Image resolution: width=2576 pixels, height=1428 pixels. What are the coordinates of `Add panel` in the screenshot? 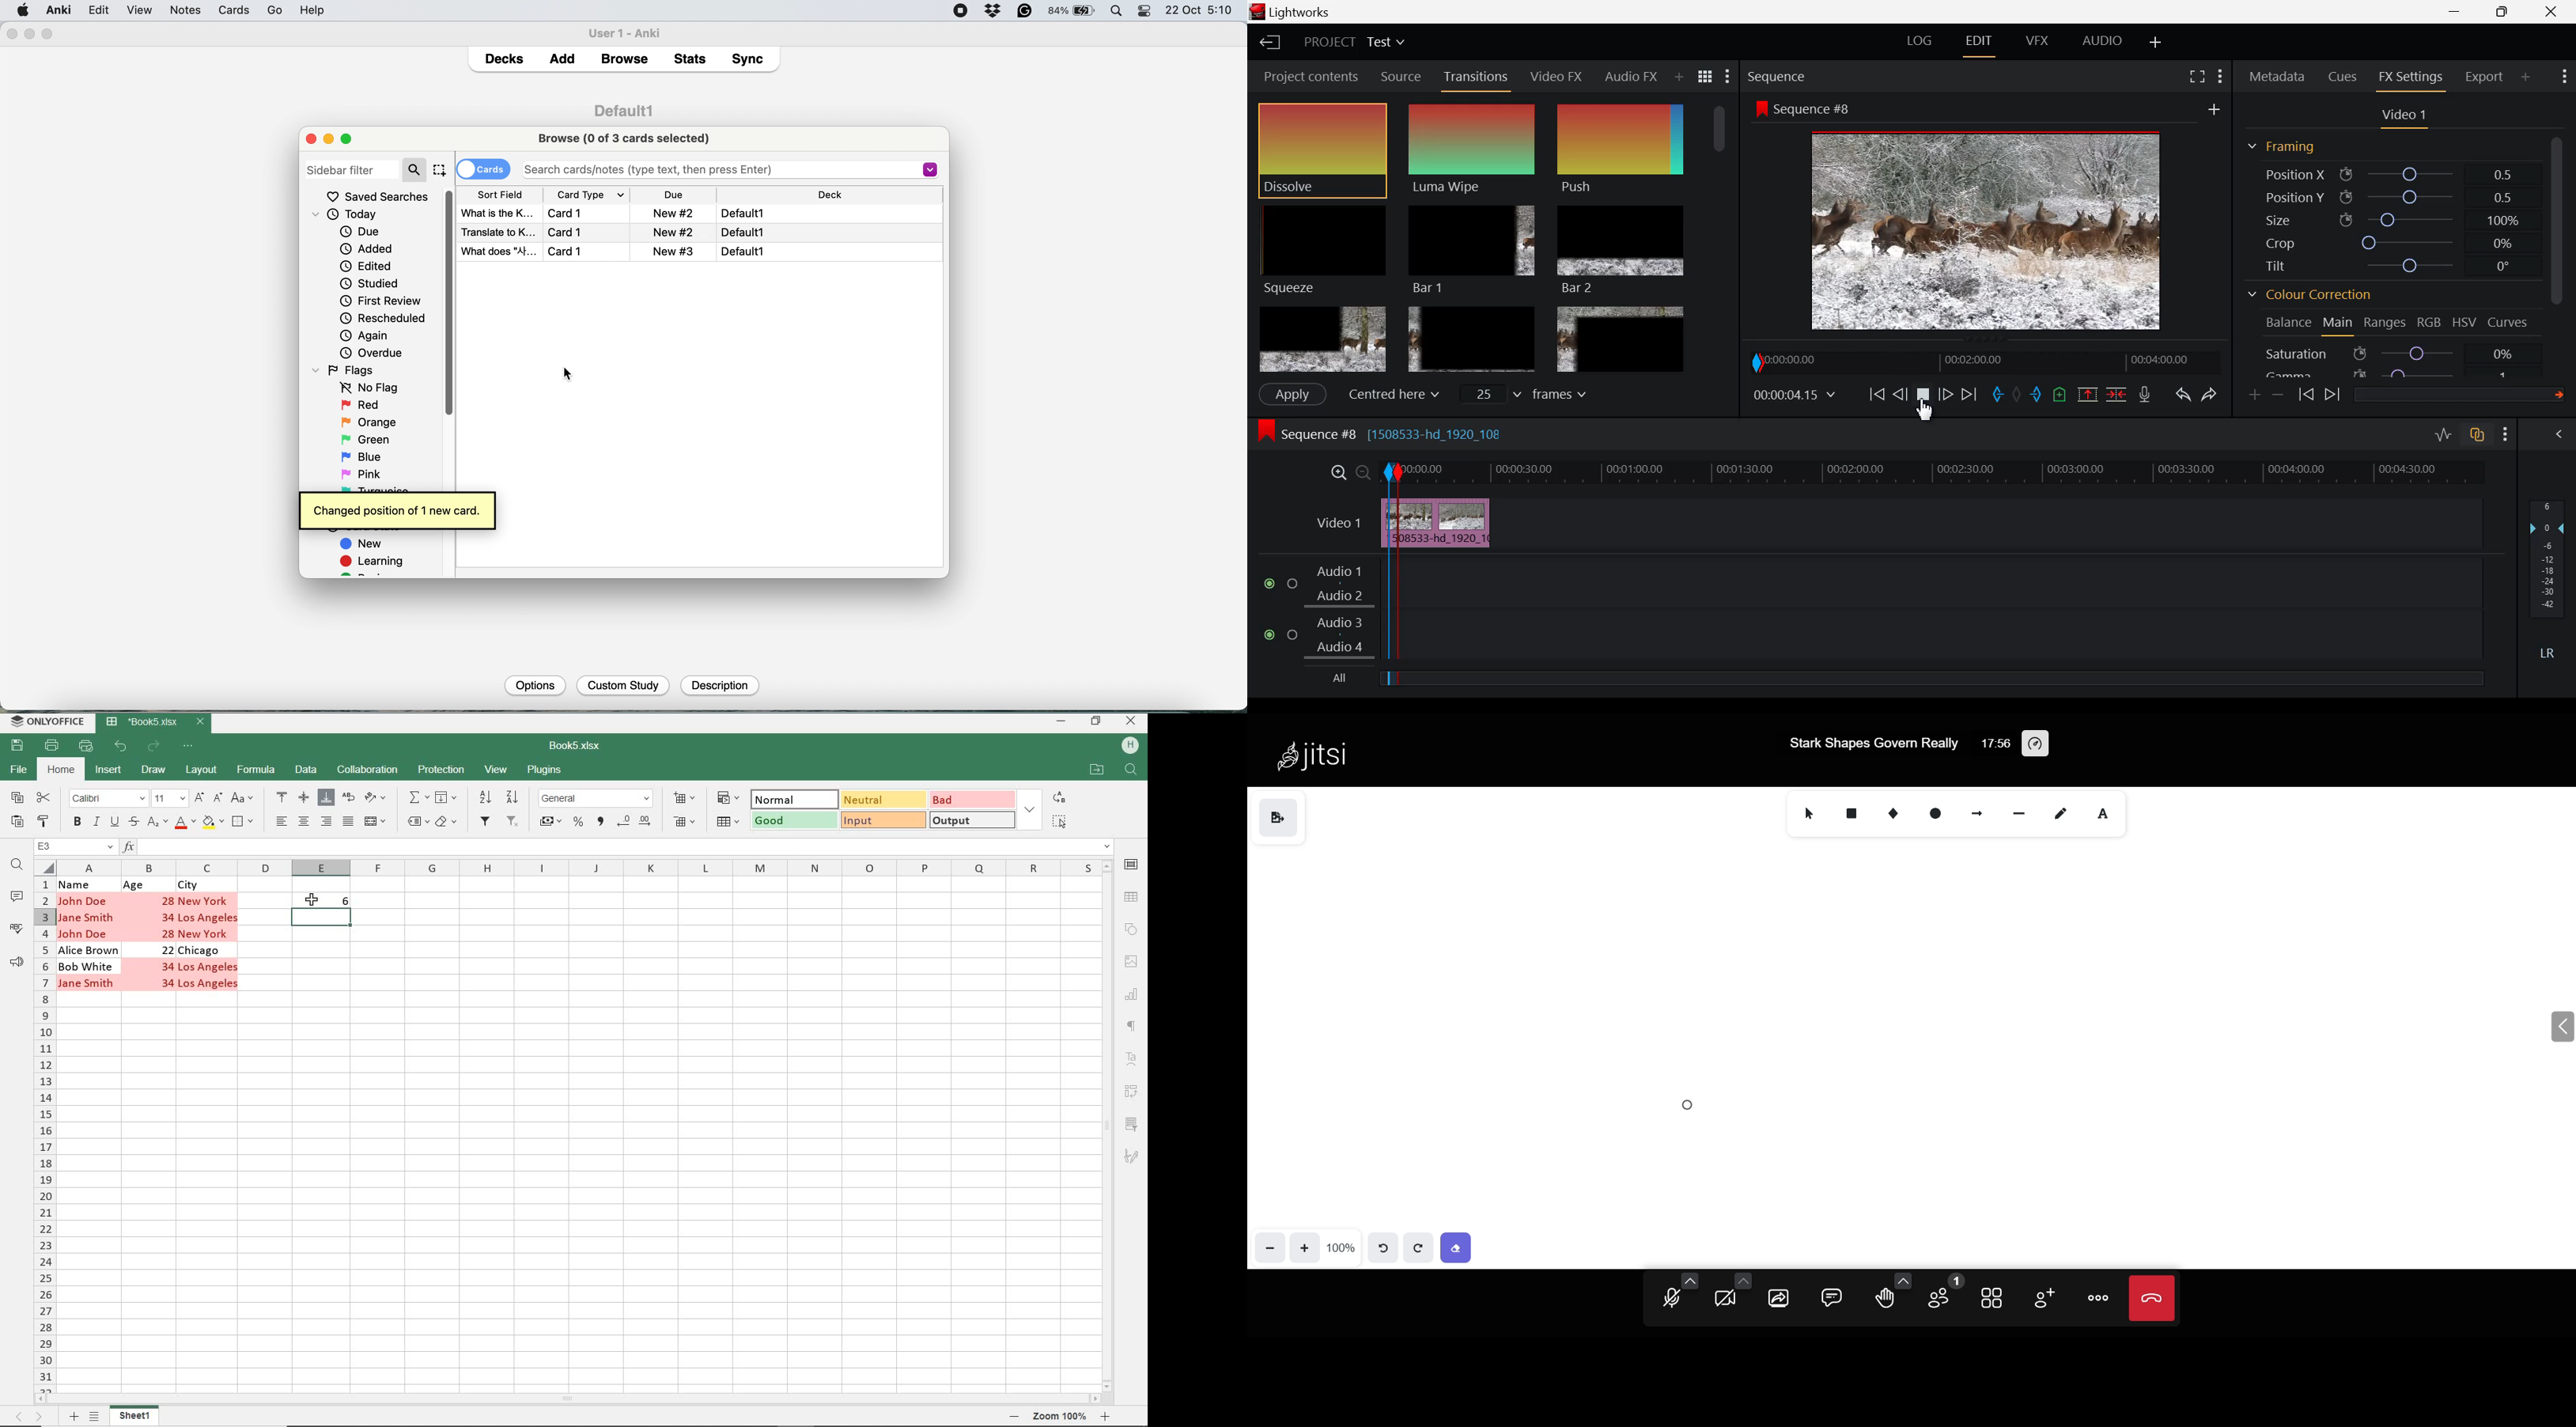 It's located at (2526, 79).